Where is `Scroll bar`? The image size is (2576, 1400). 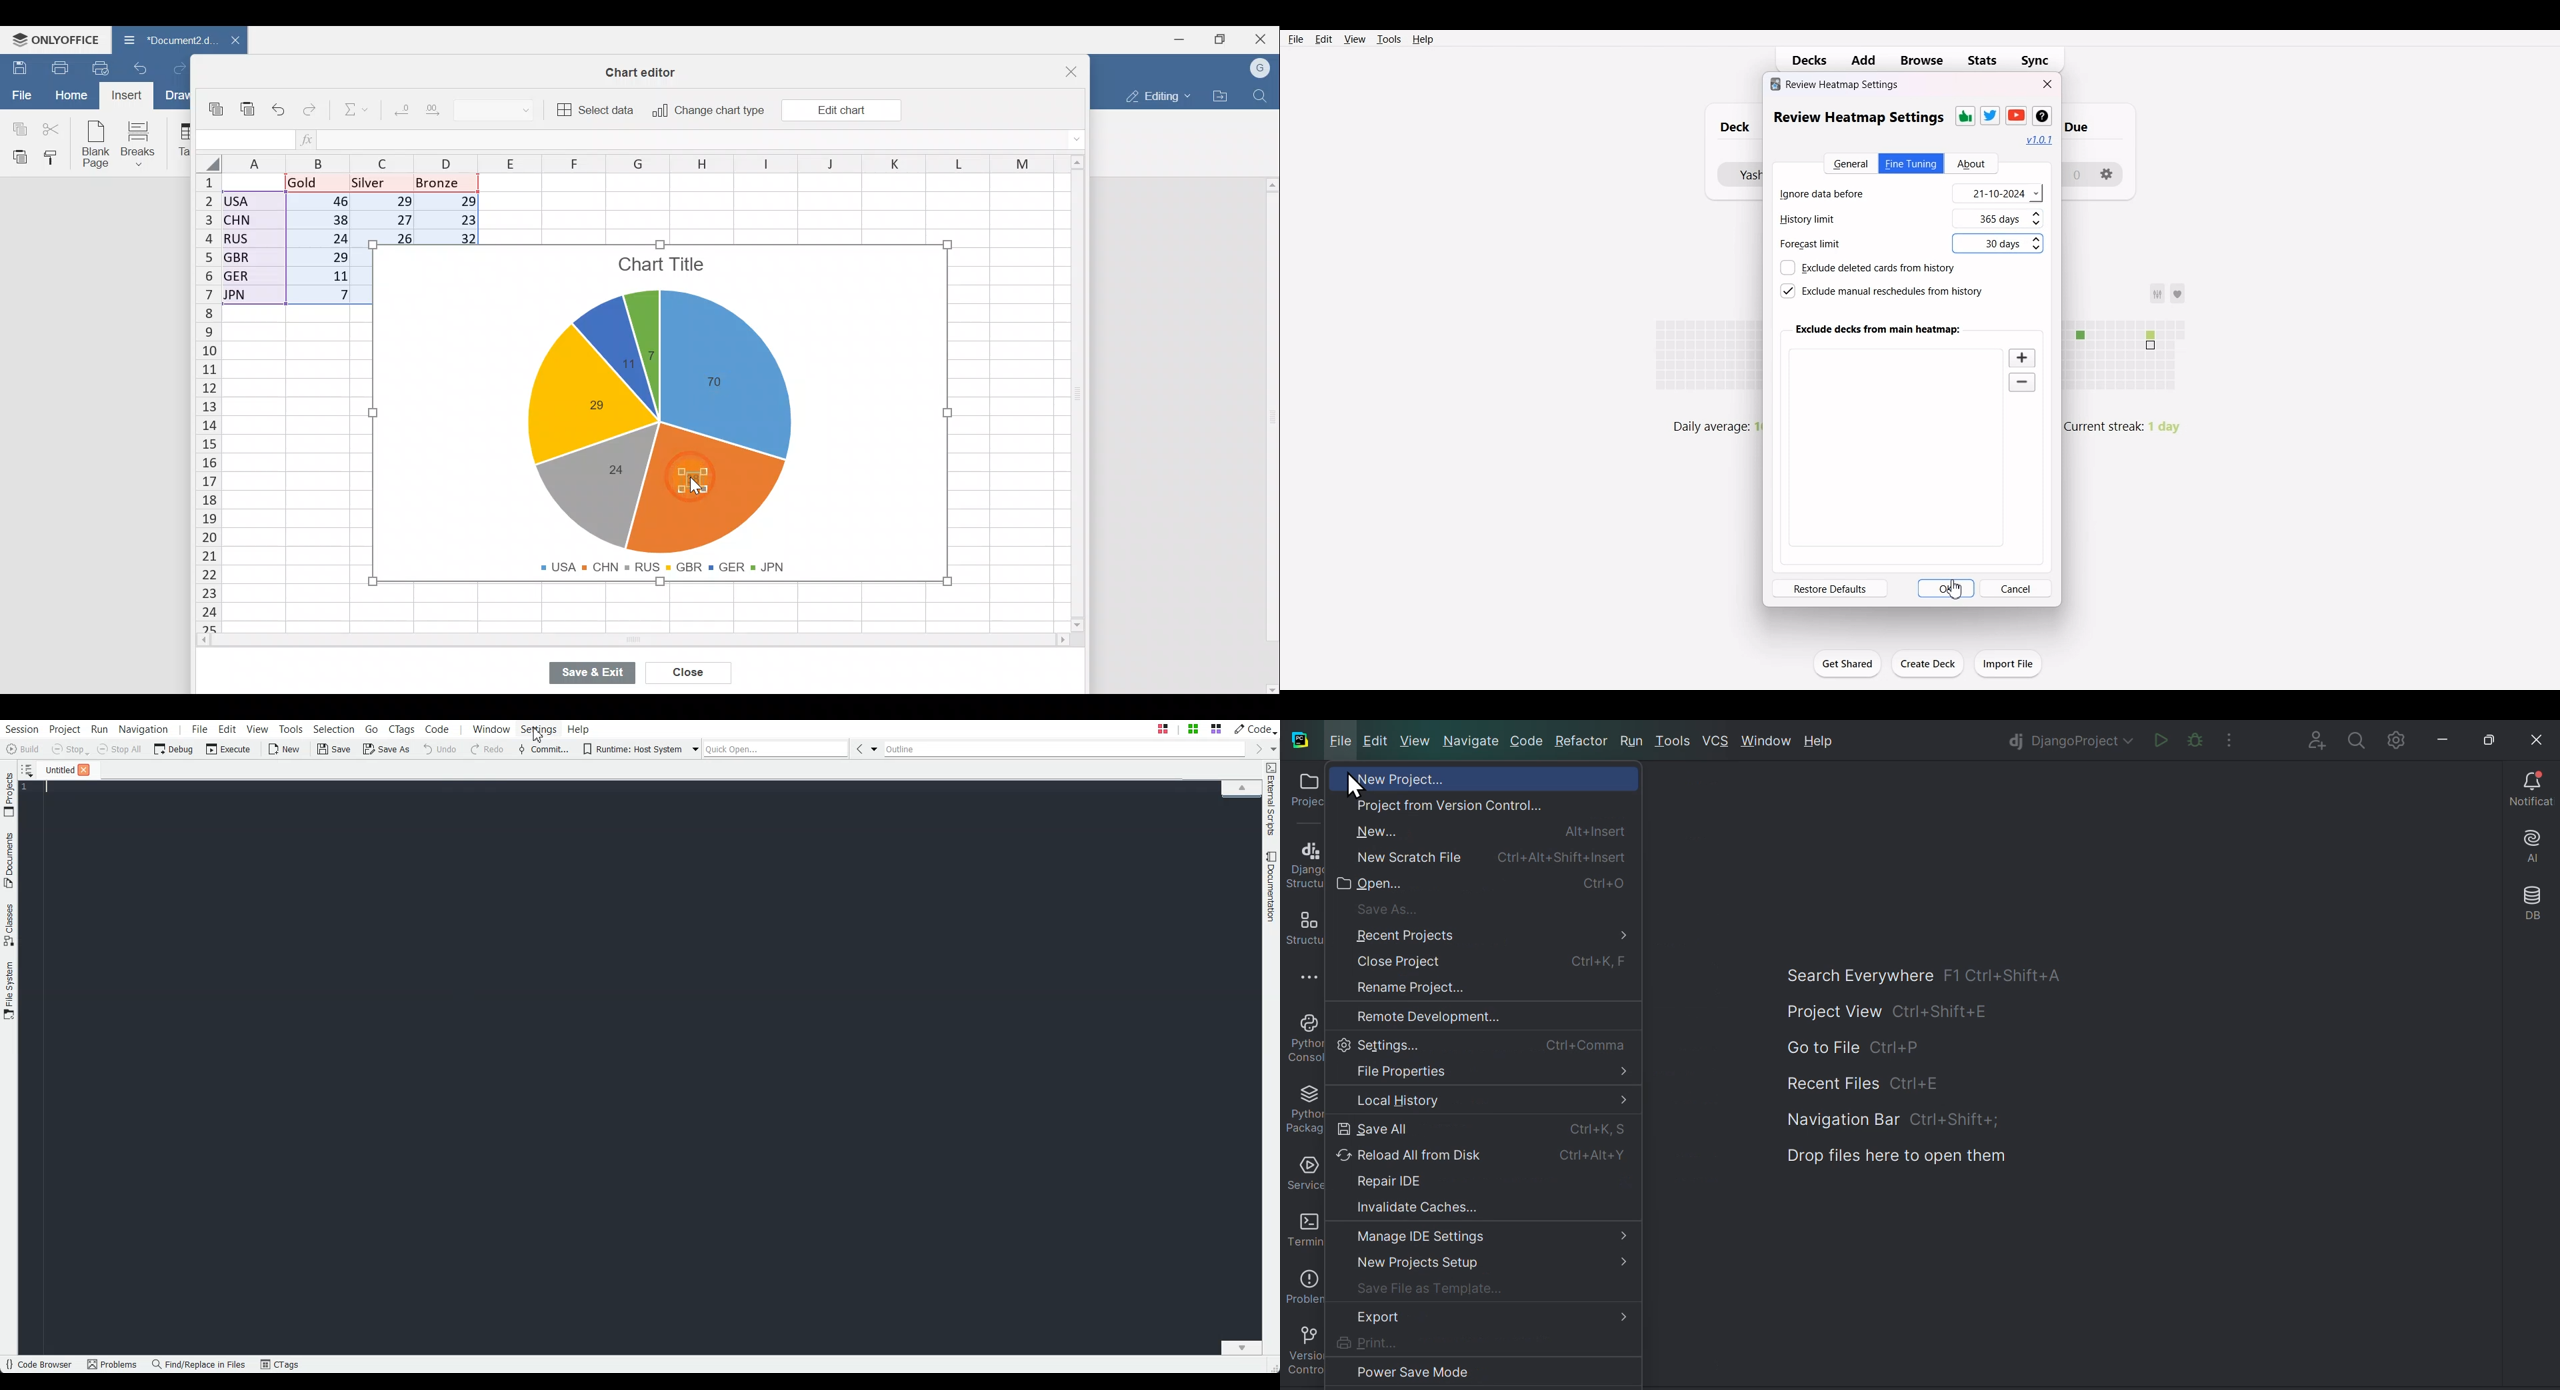
Scroll bar is located at coordinates (1083, 397).